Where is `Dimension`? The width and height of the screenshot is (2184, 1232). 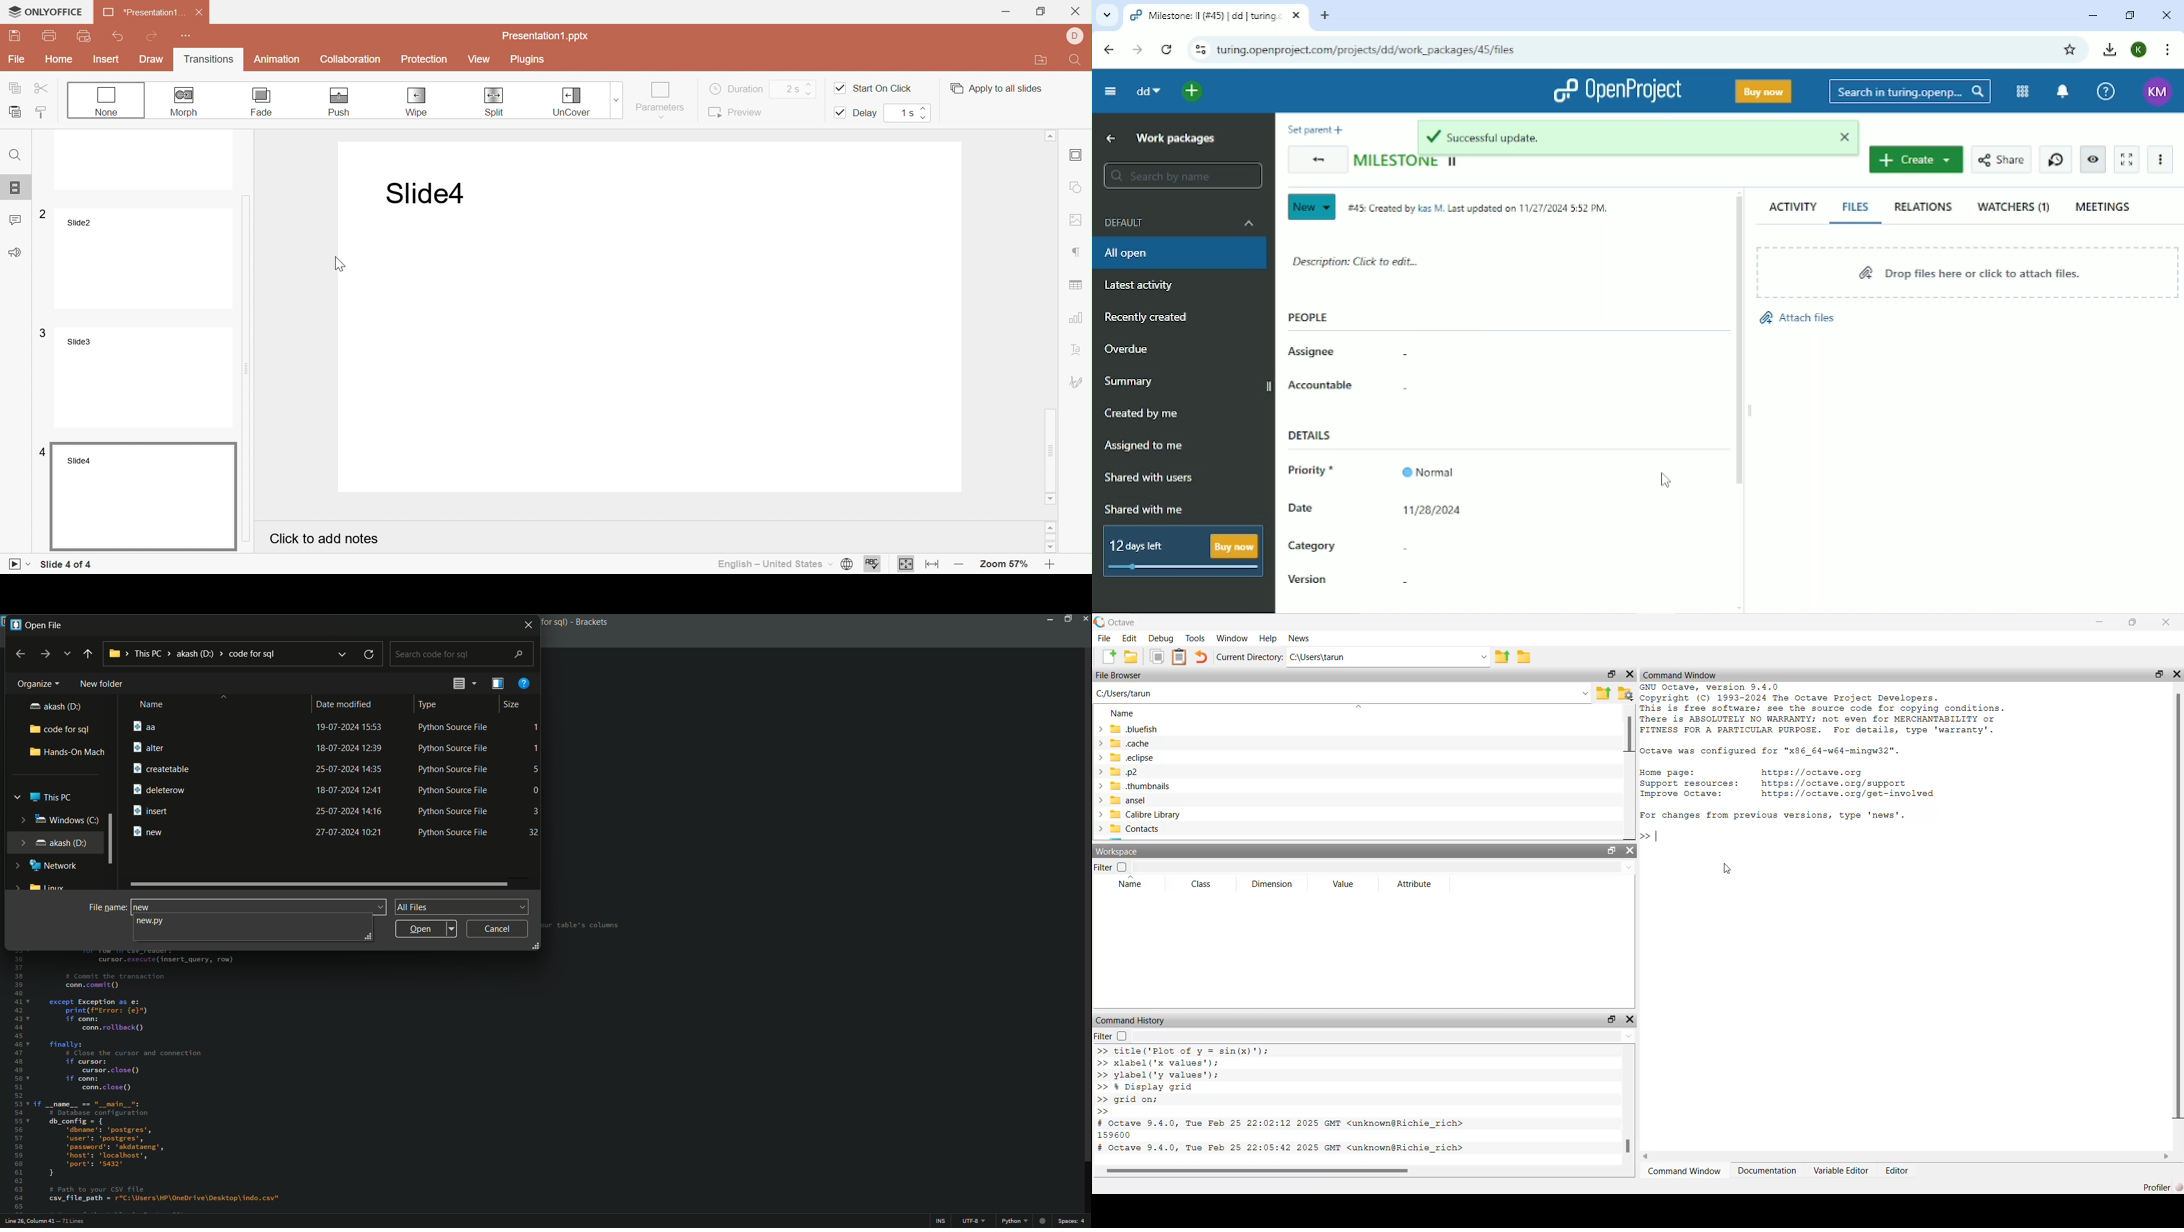
Dimension is located at coordinates (1272, 884).